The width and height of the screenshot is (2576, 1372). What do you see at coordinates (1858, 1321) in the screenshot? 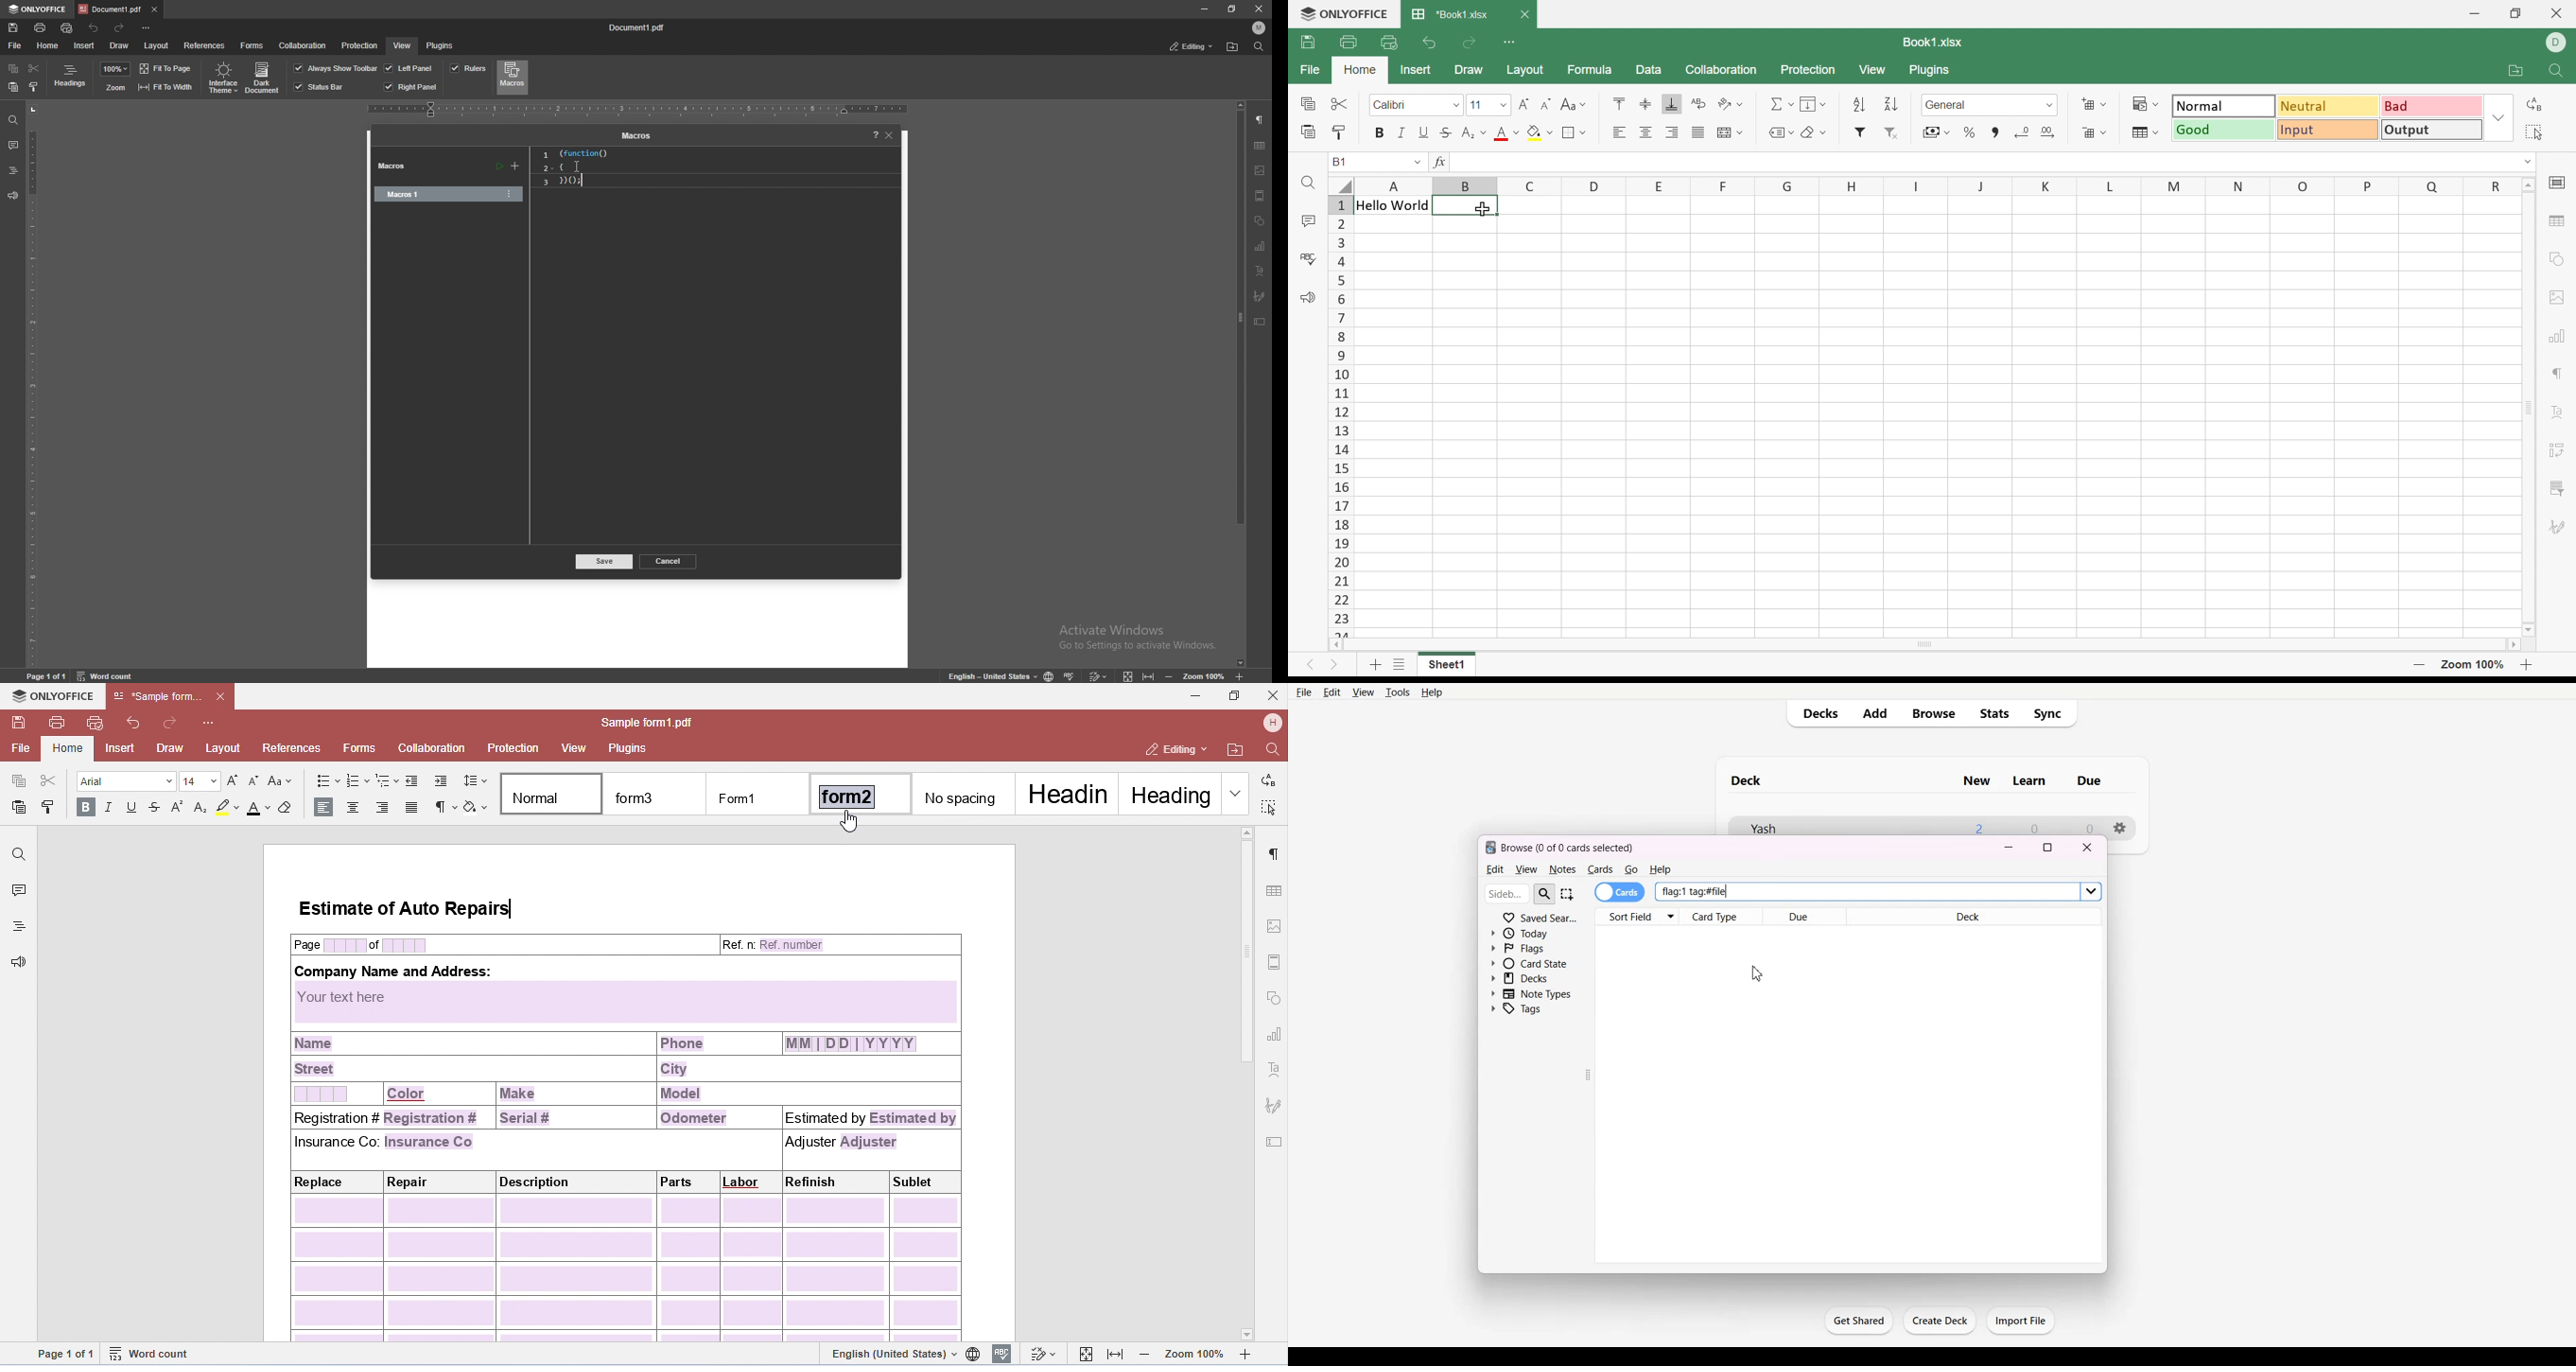
I see `Get Shared` at bounding box center [1858, 1321].